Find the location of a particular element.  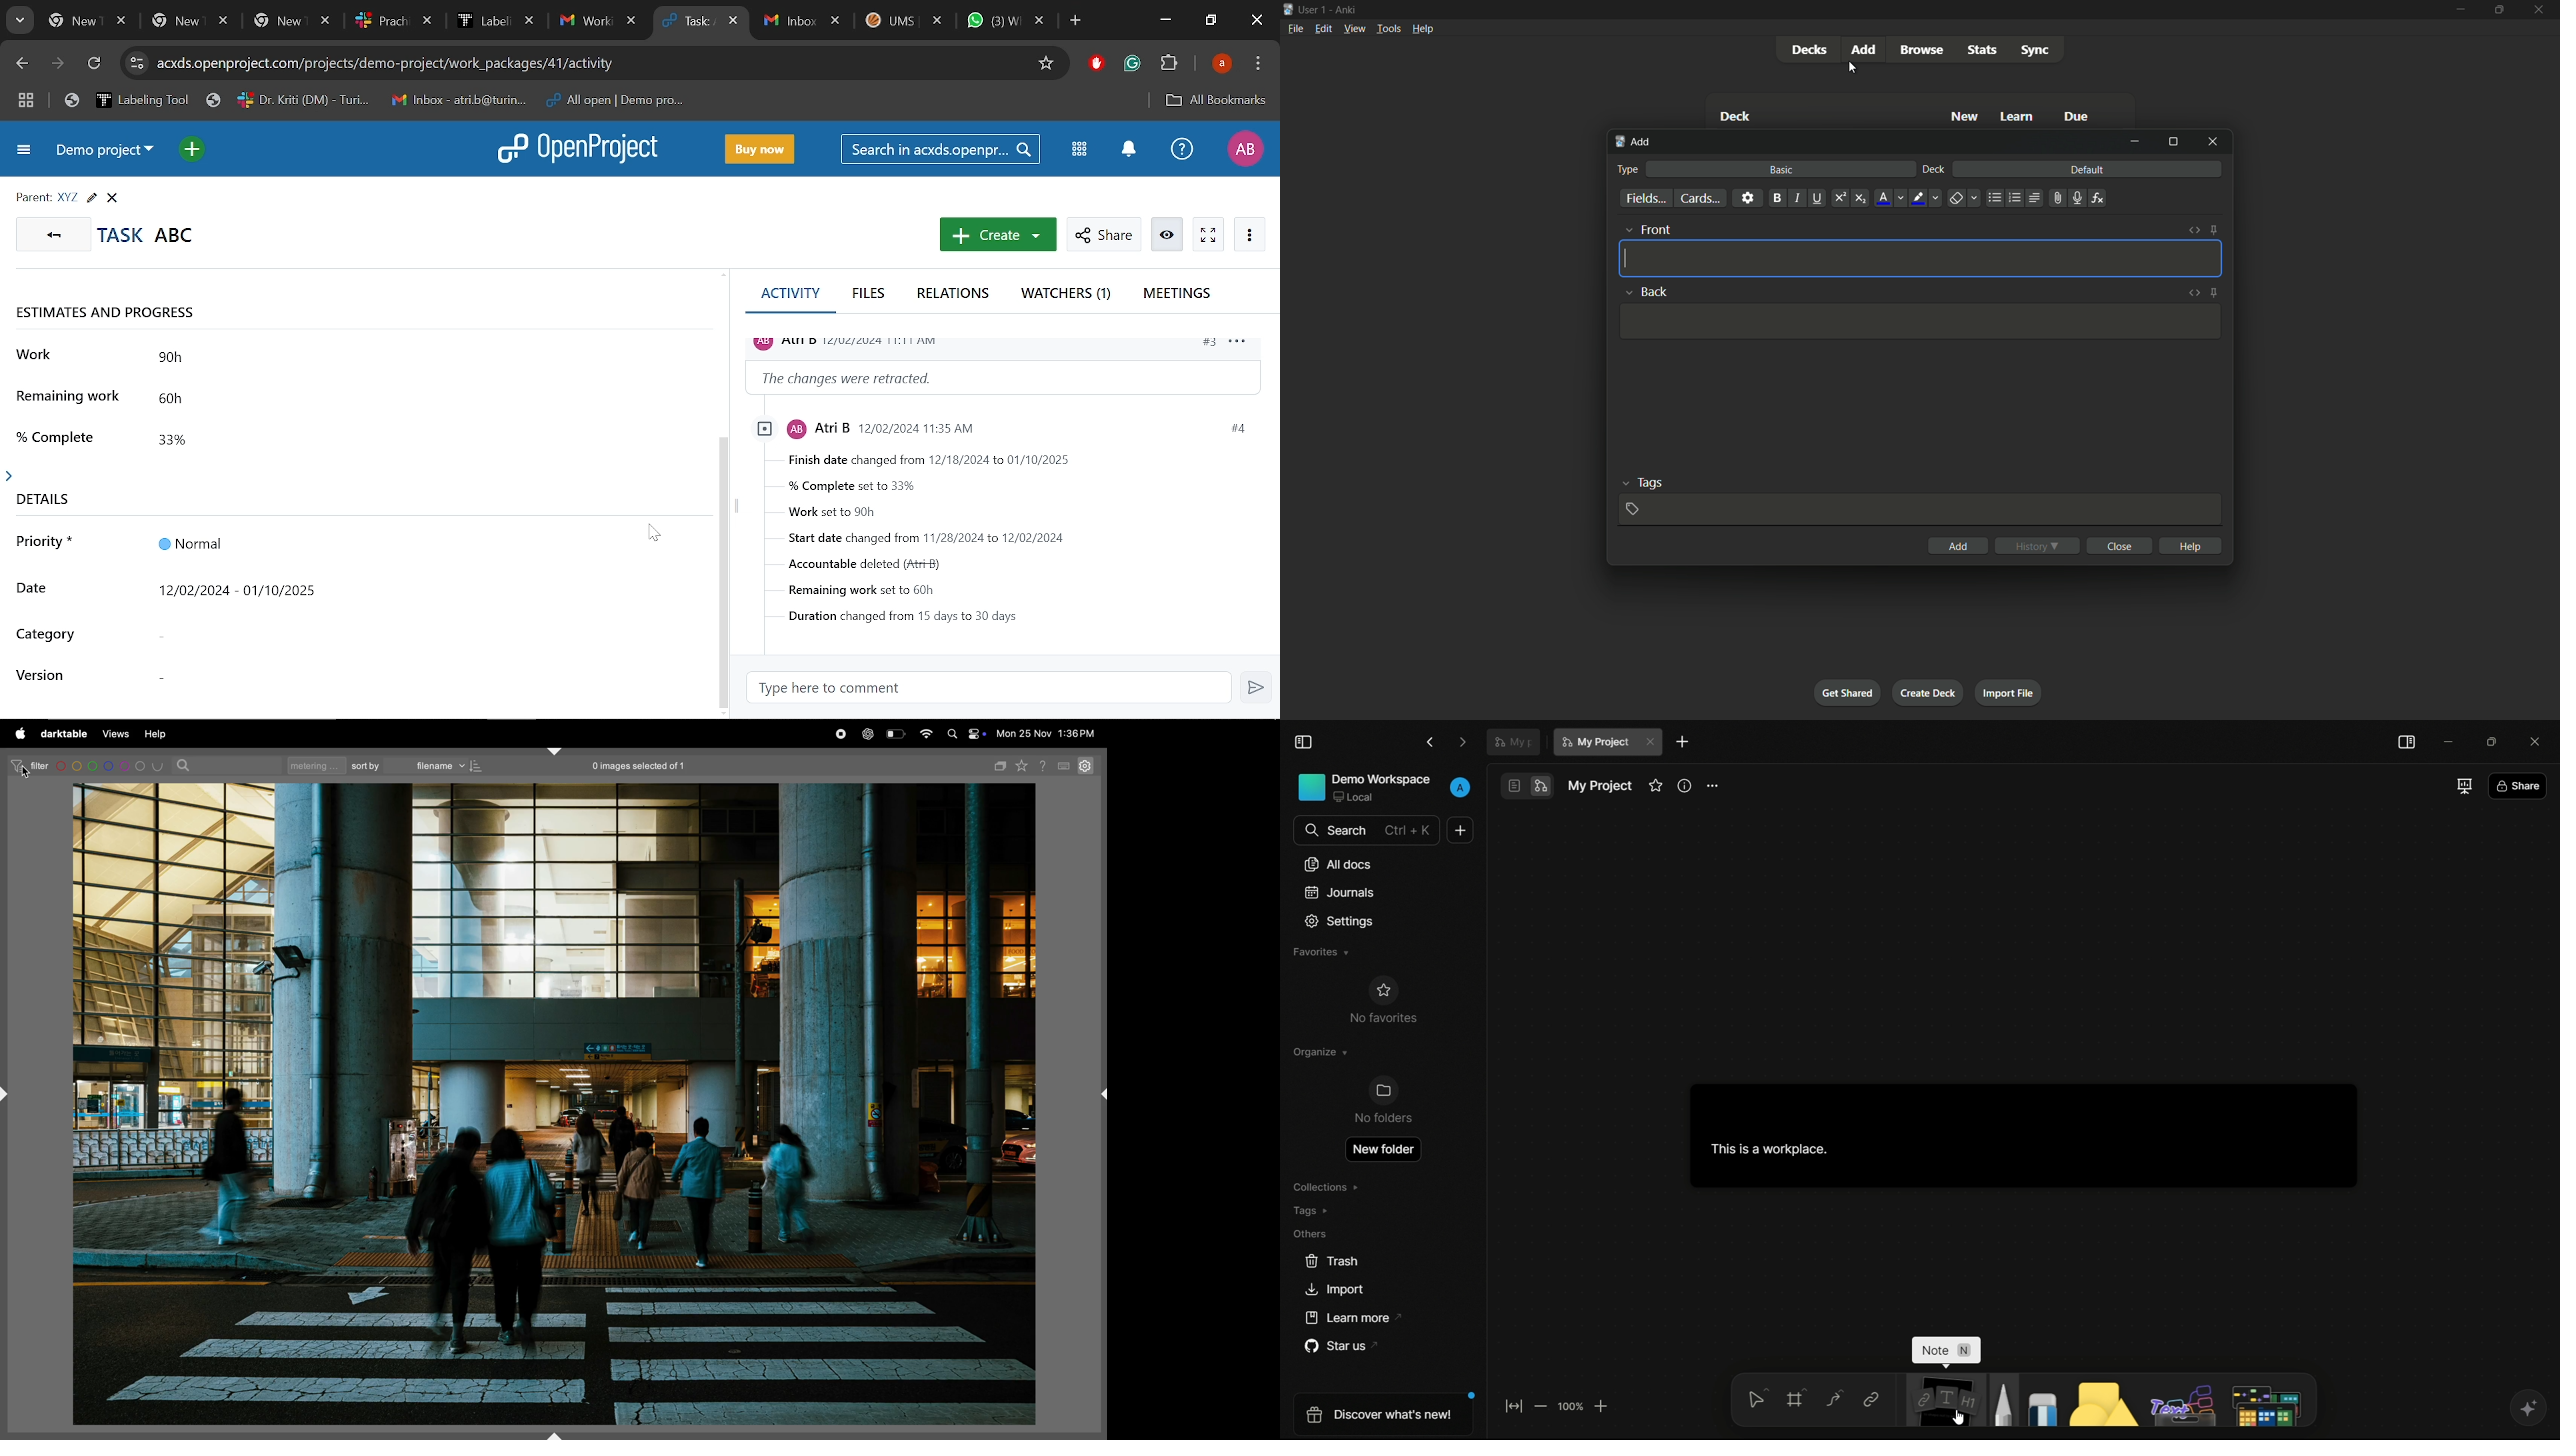

import file is located at coordinates (2007, 691).